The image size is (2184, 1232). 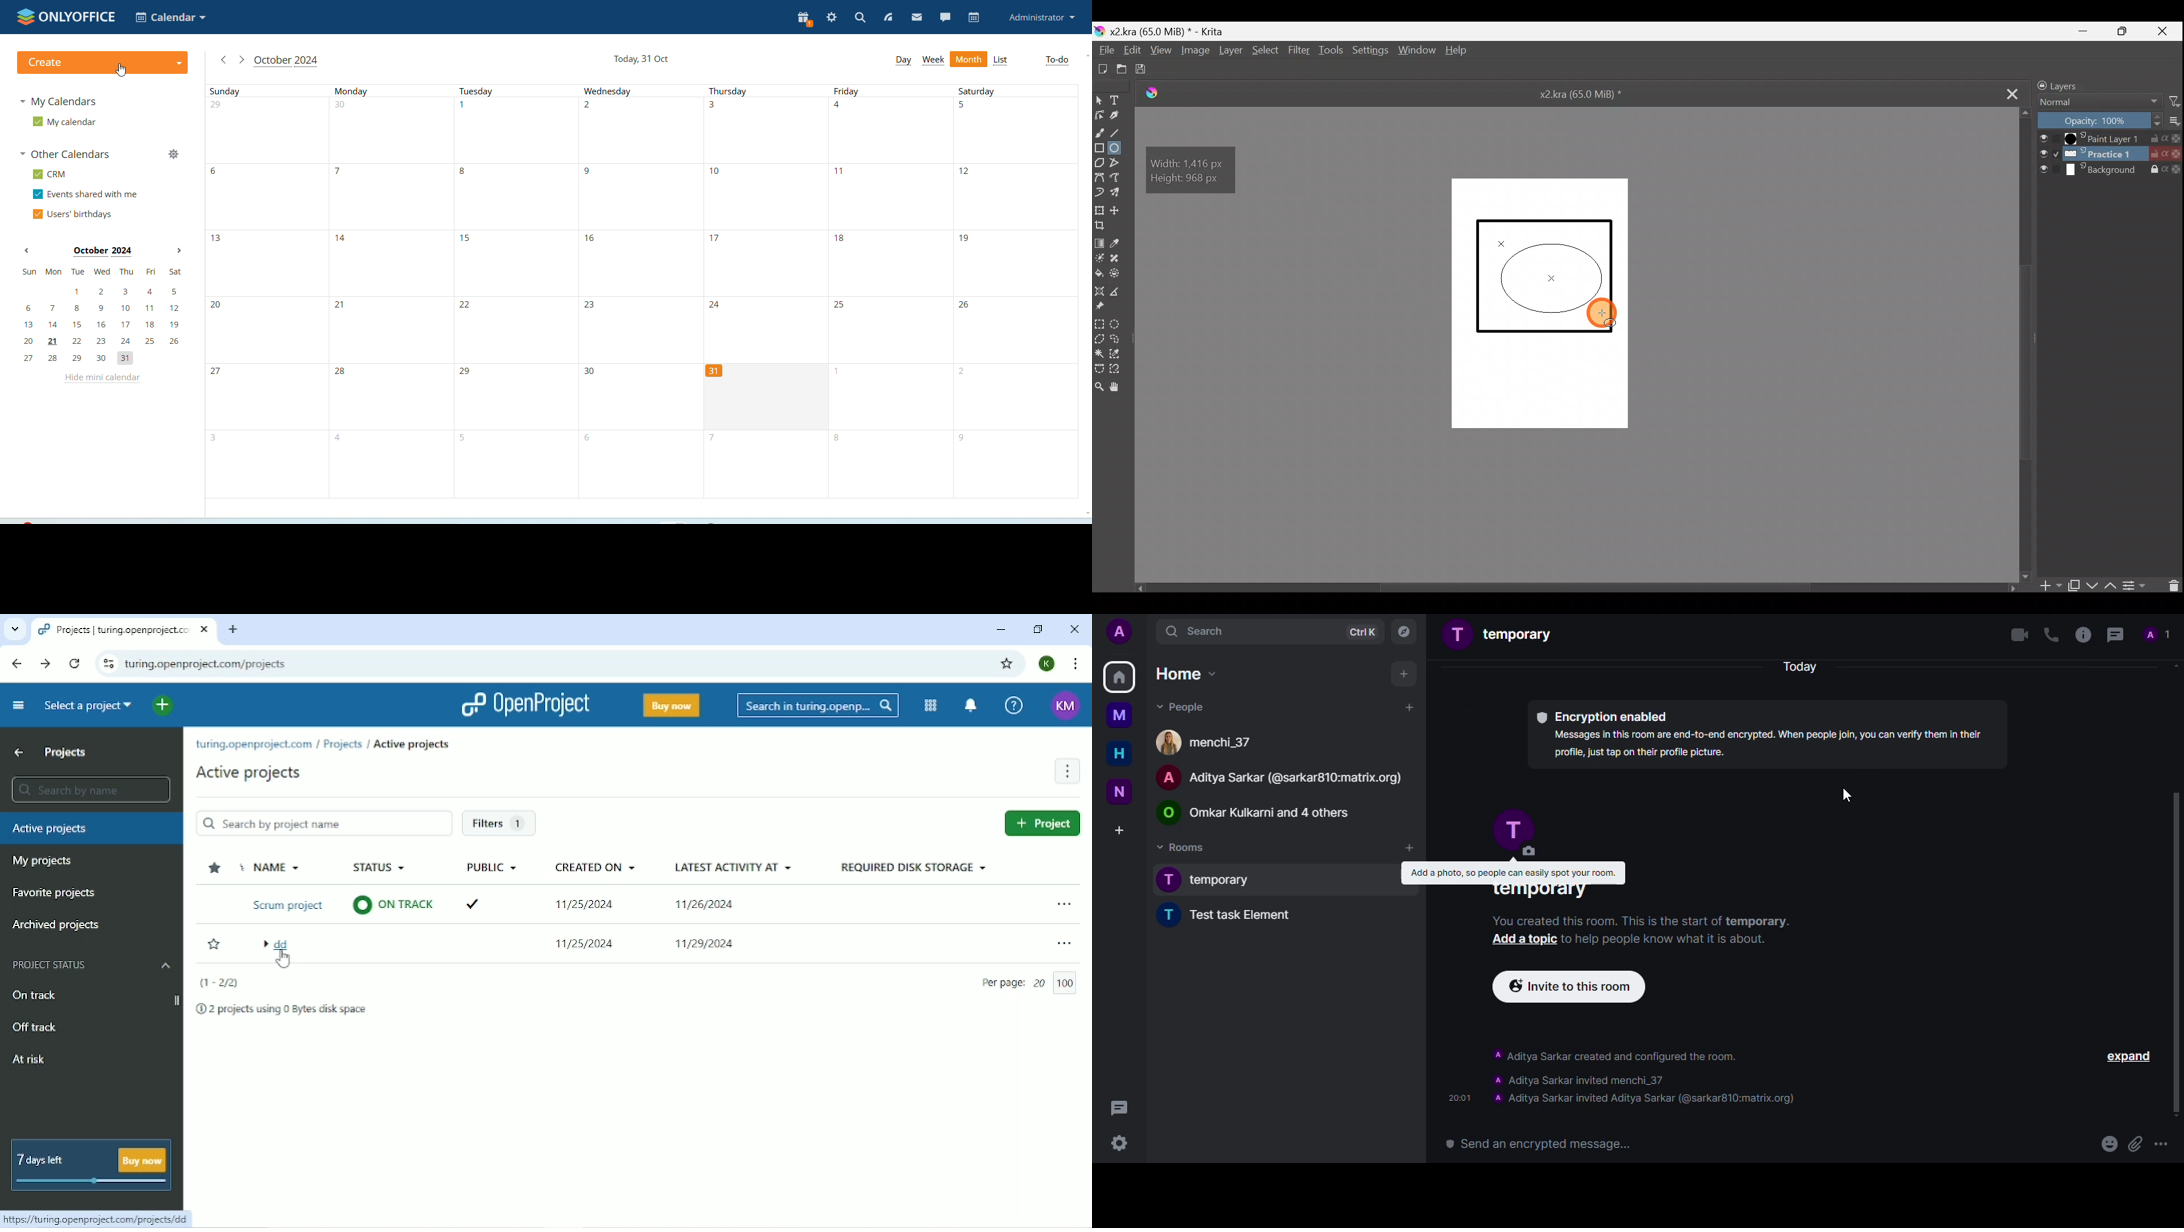 I want to click on date, so click(x=705, y=945).